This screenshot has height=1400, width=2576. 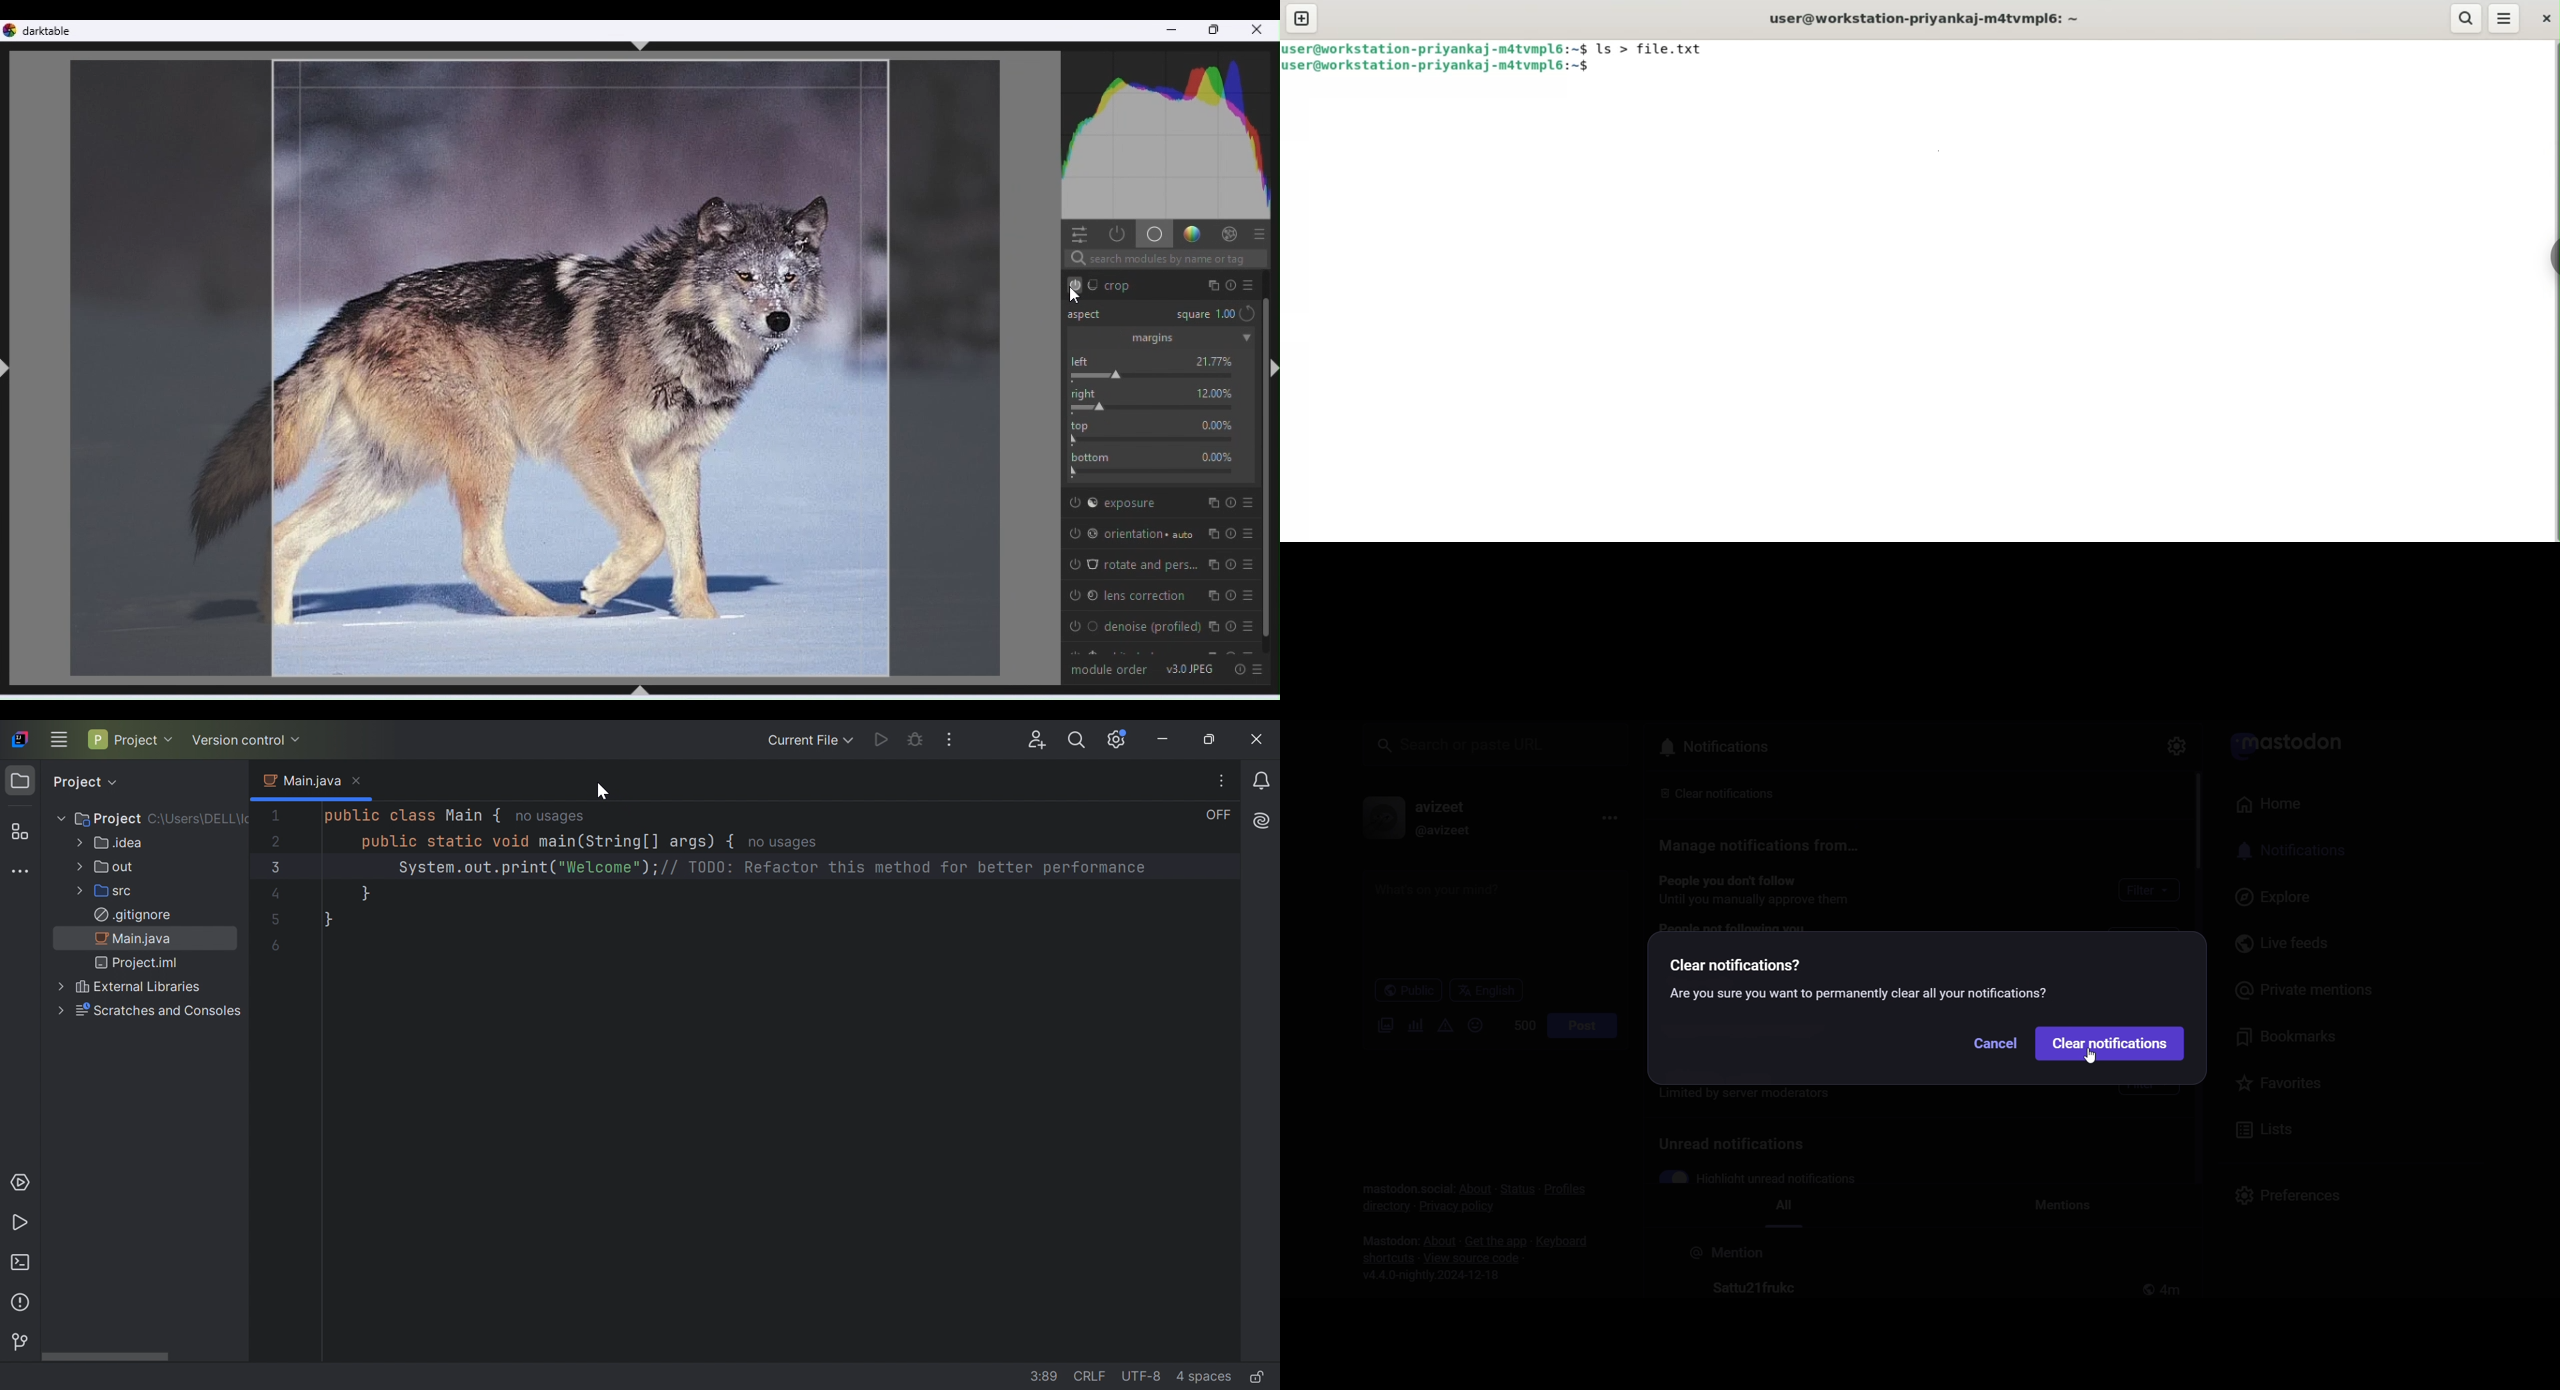 I want to click on ctrl+shift+l, so click(x=8, y=369).